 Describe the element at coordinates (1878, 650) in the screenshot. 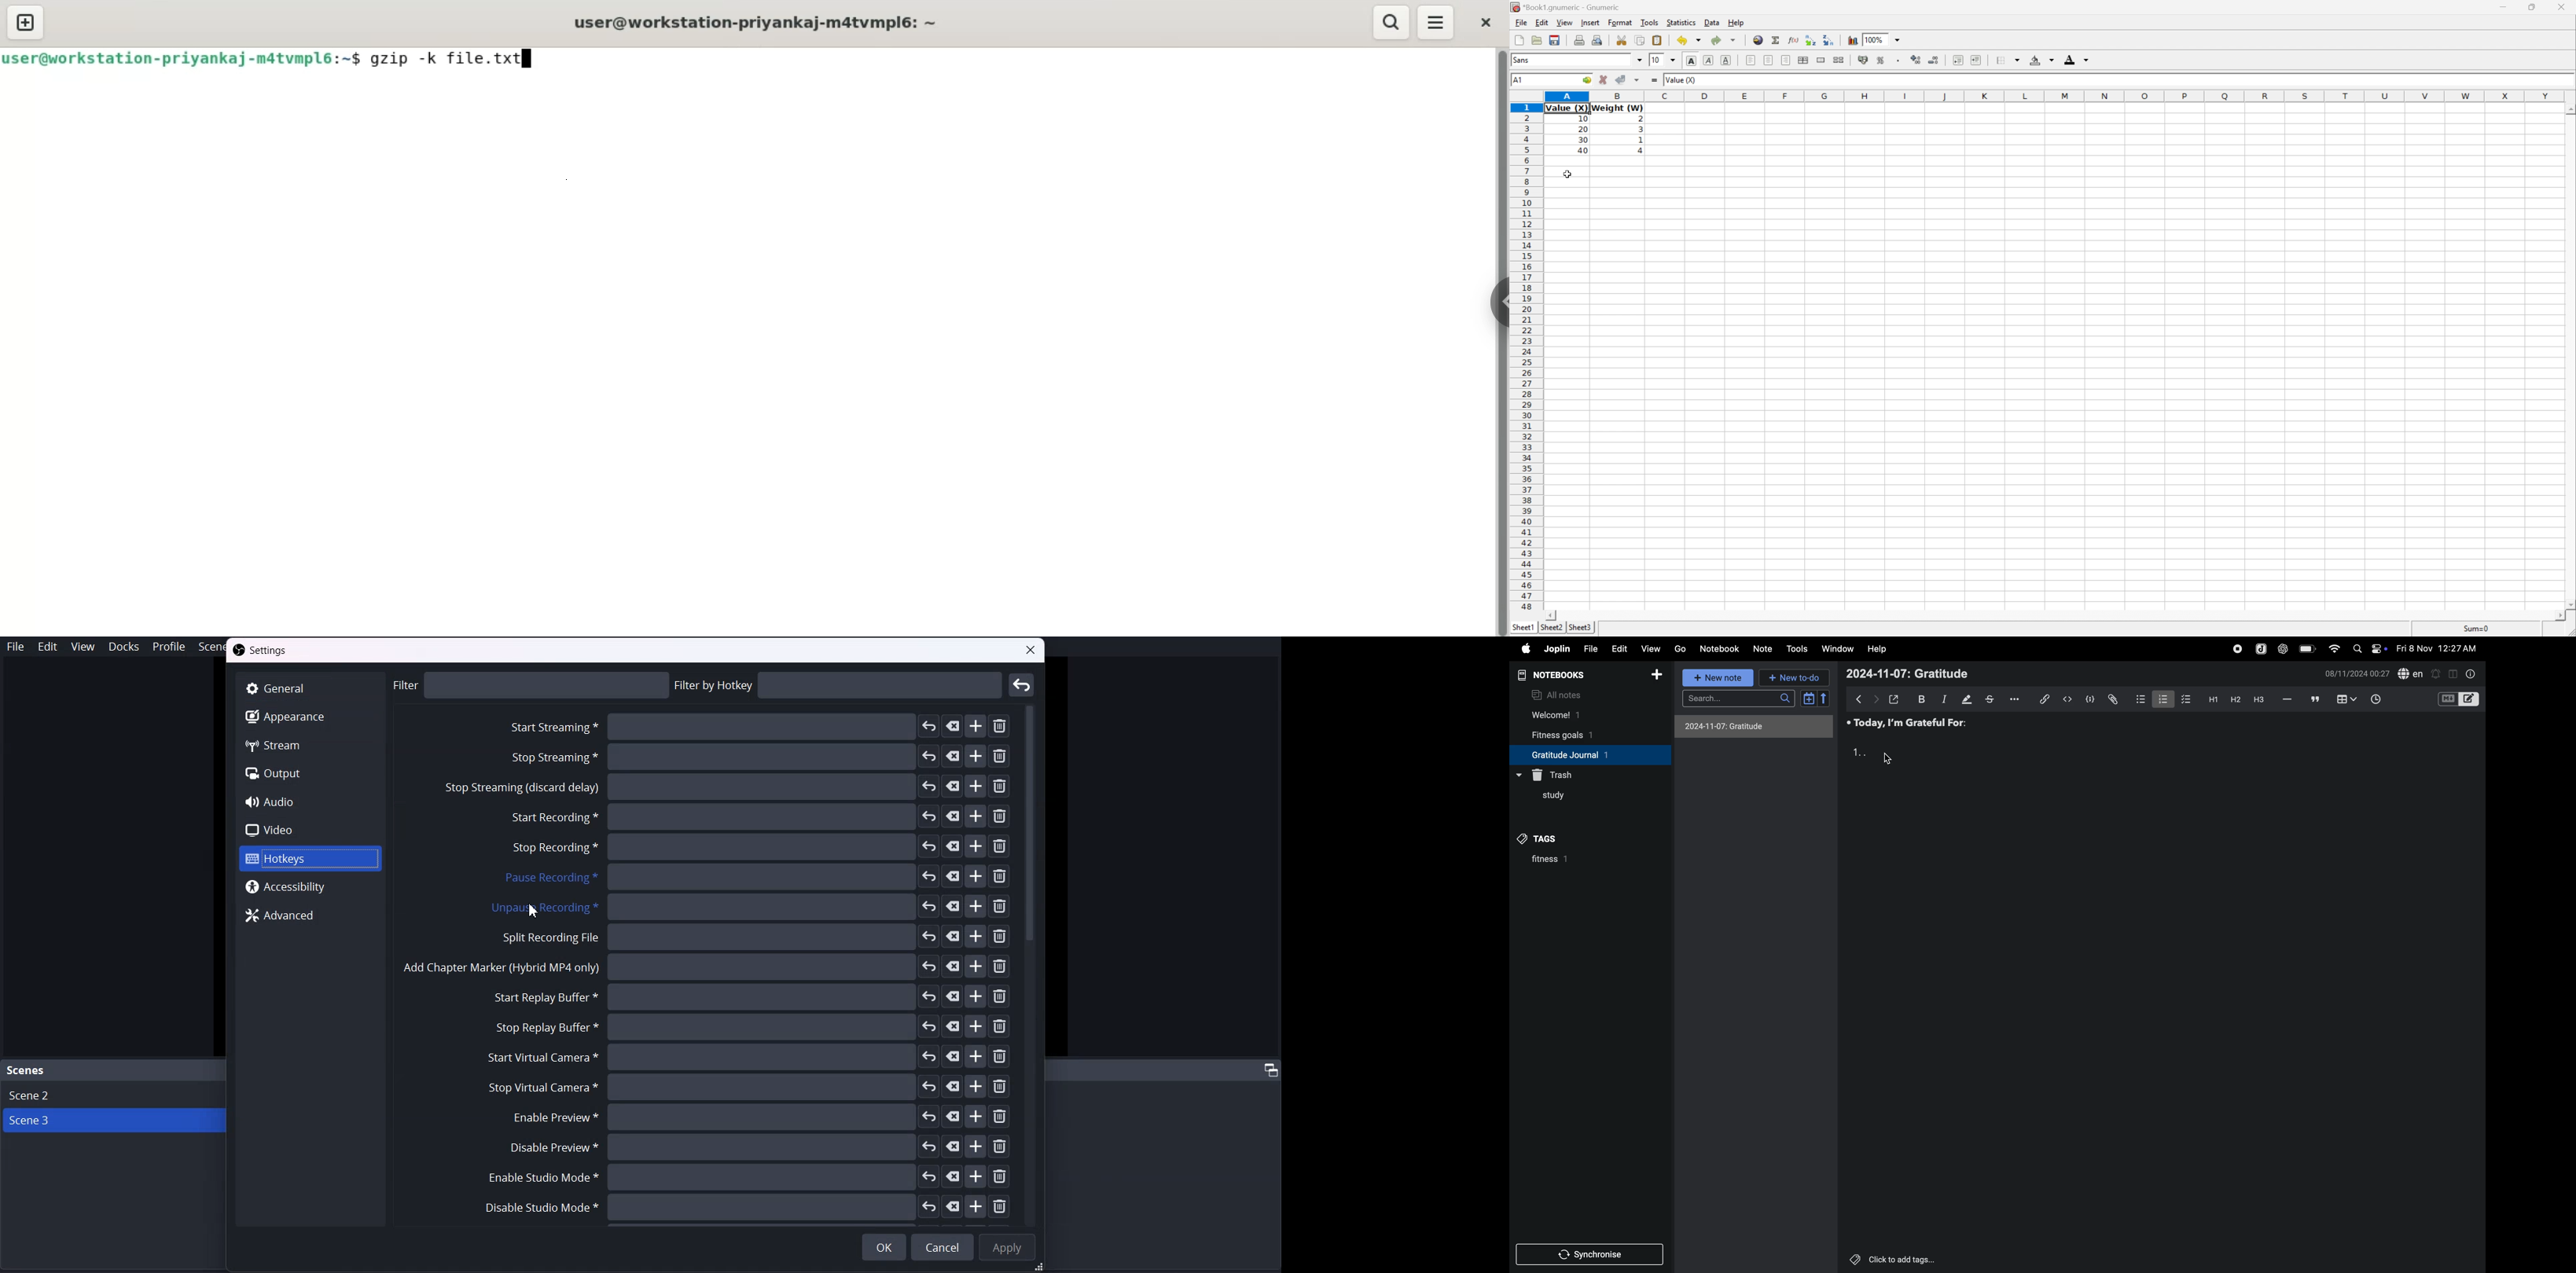

I see `help` at that location.